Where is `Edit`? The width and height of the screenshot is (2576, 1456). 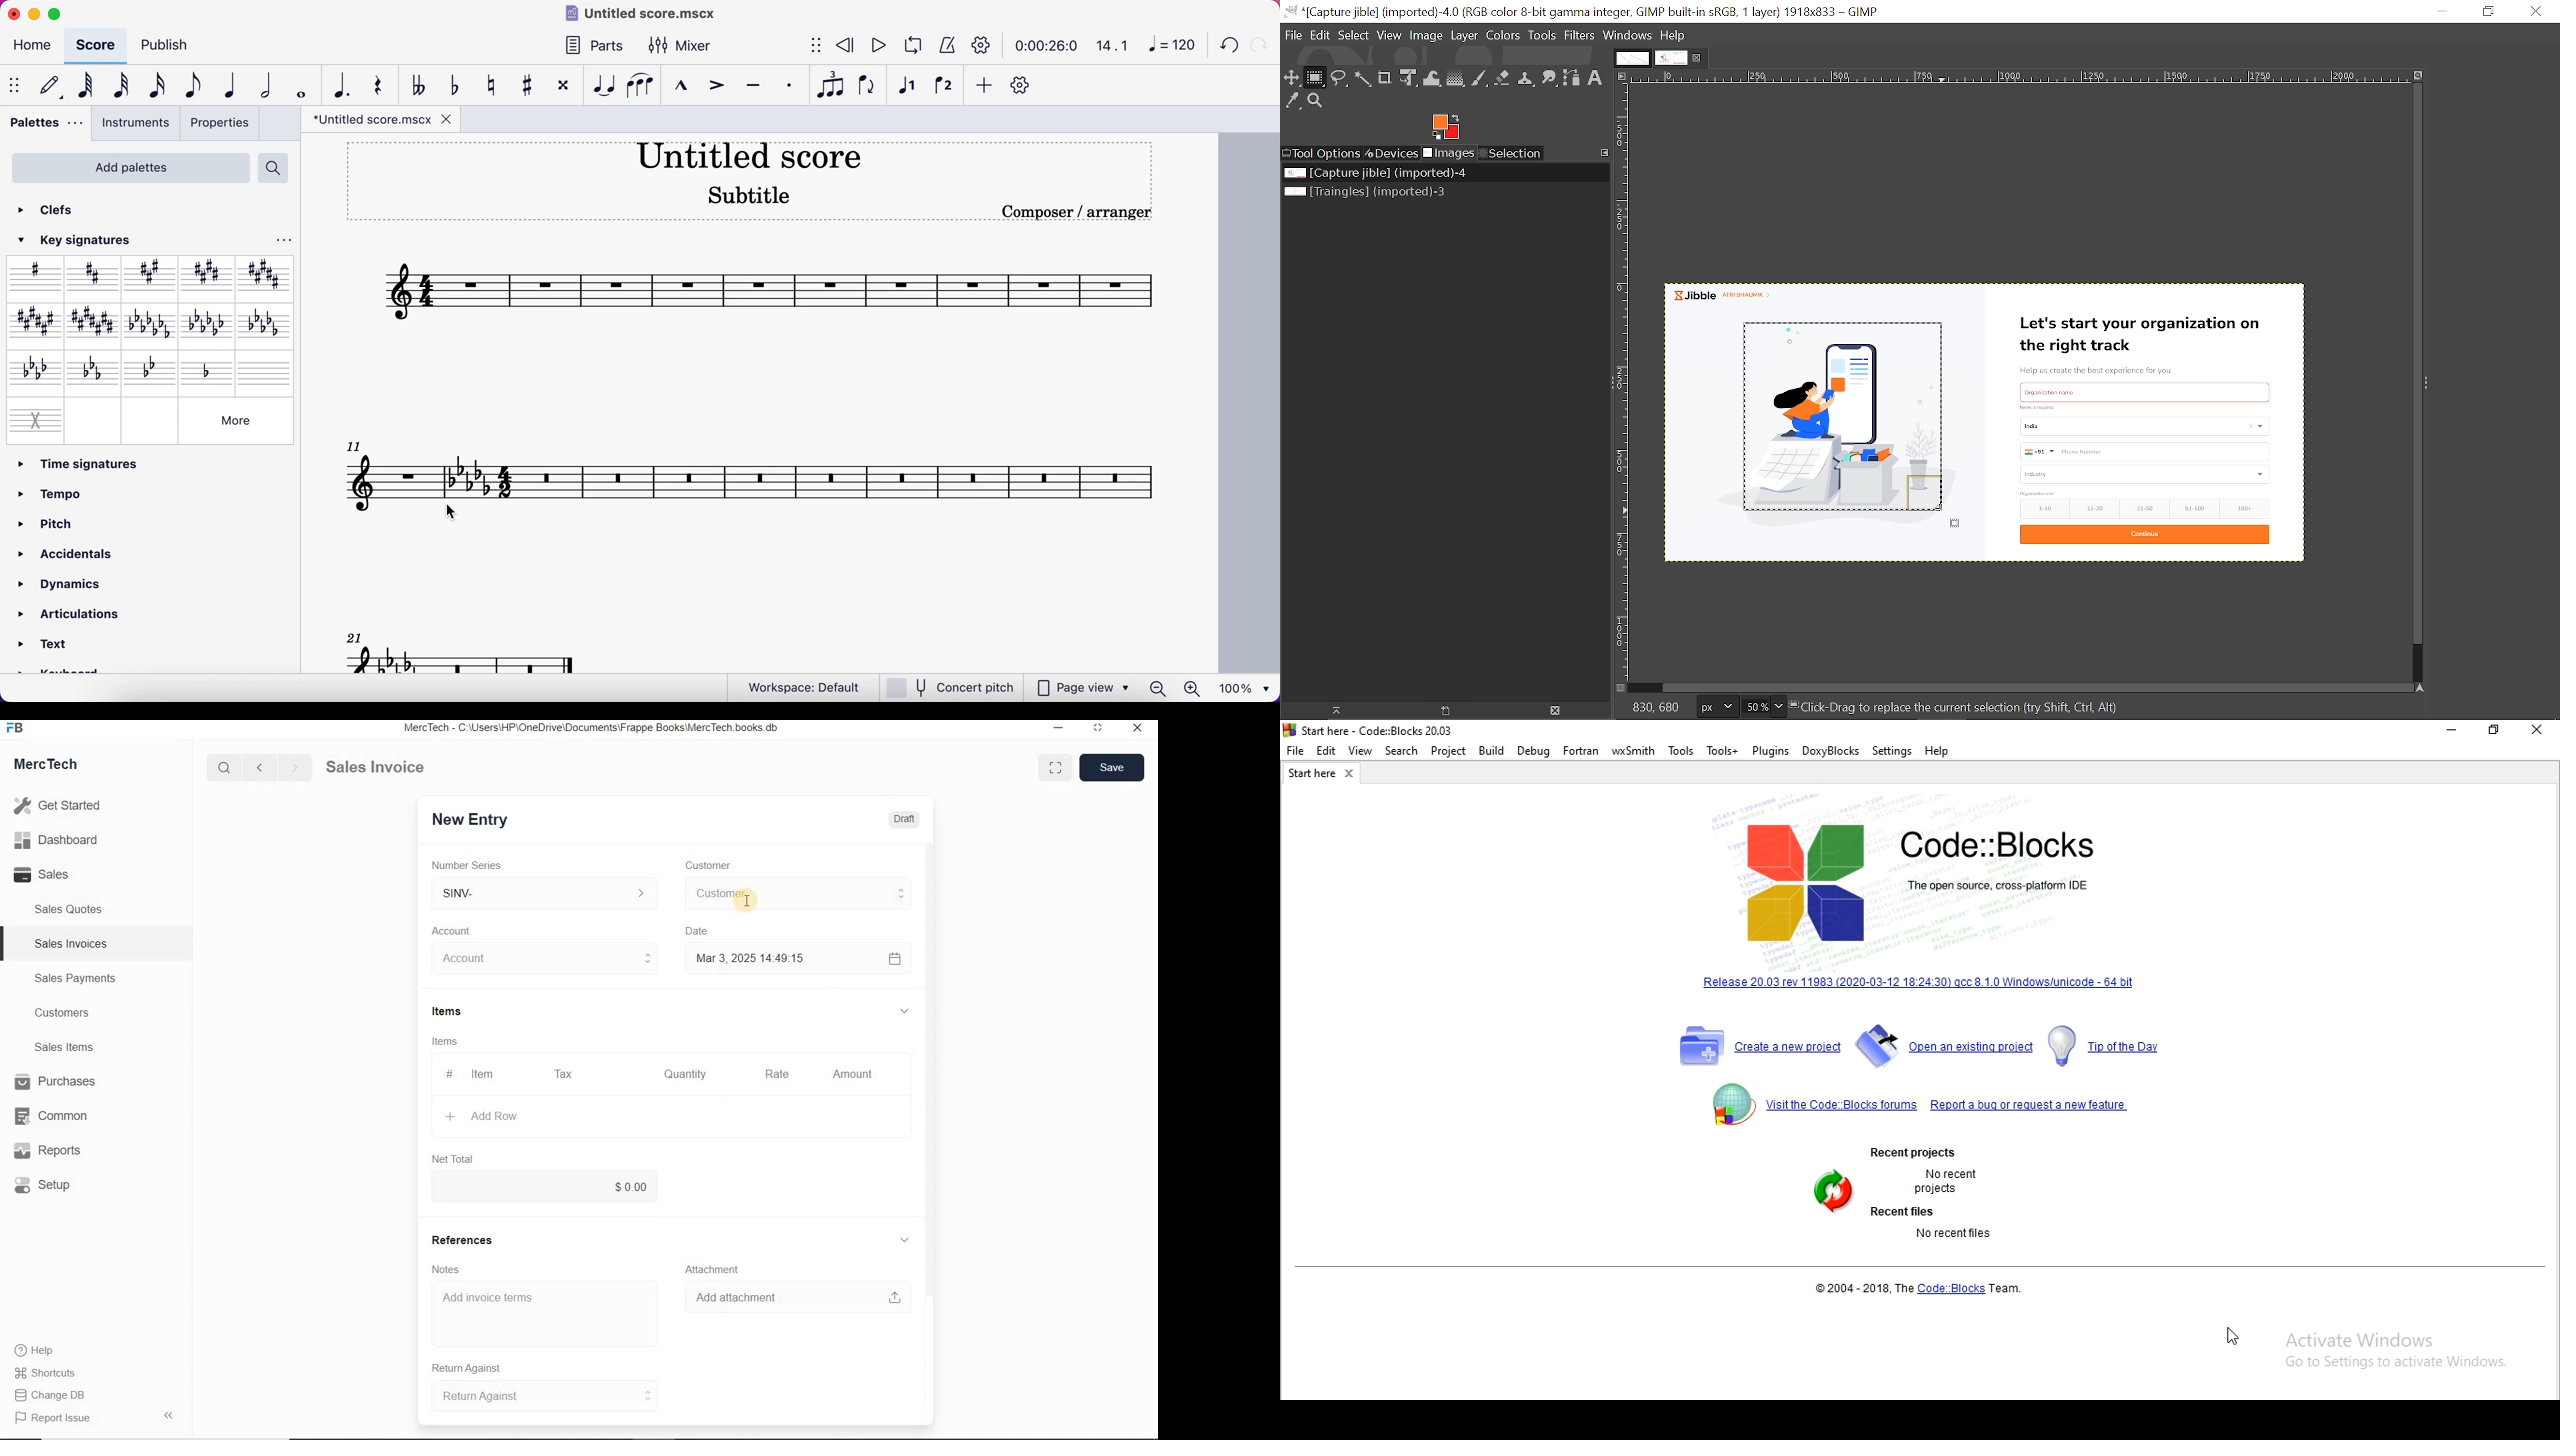
Edit is located at coordinates (1329, 753).